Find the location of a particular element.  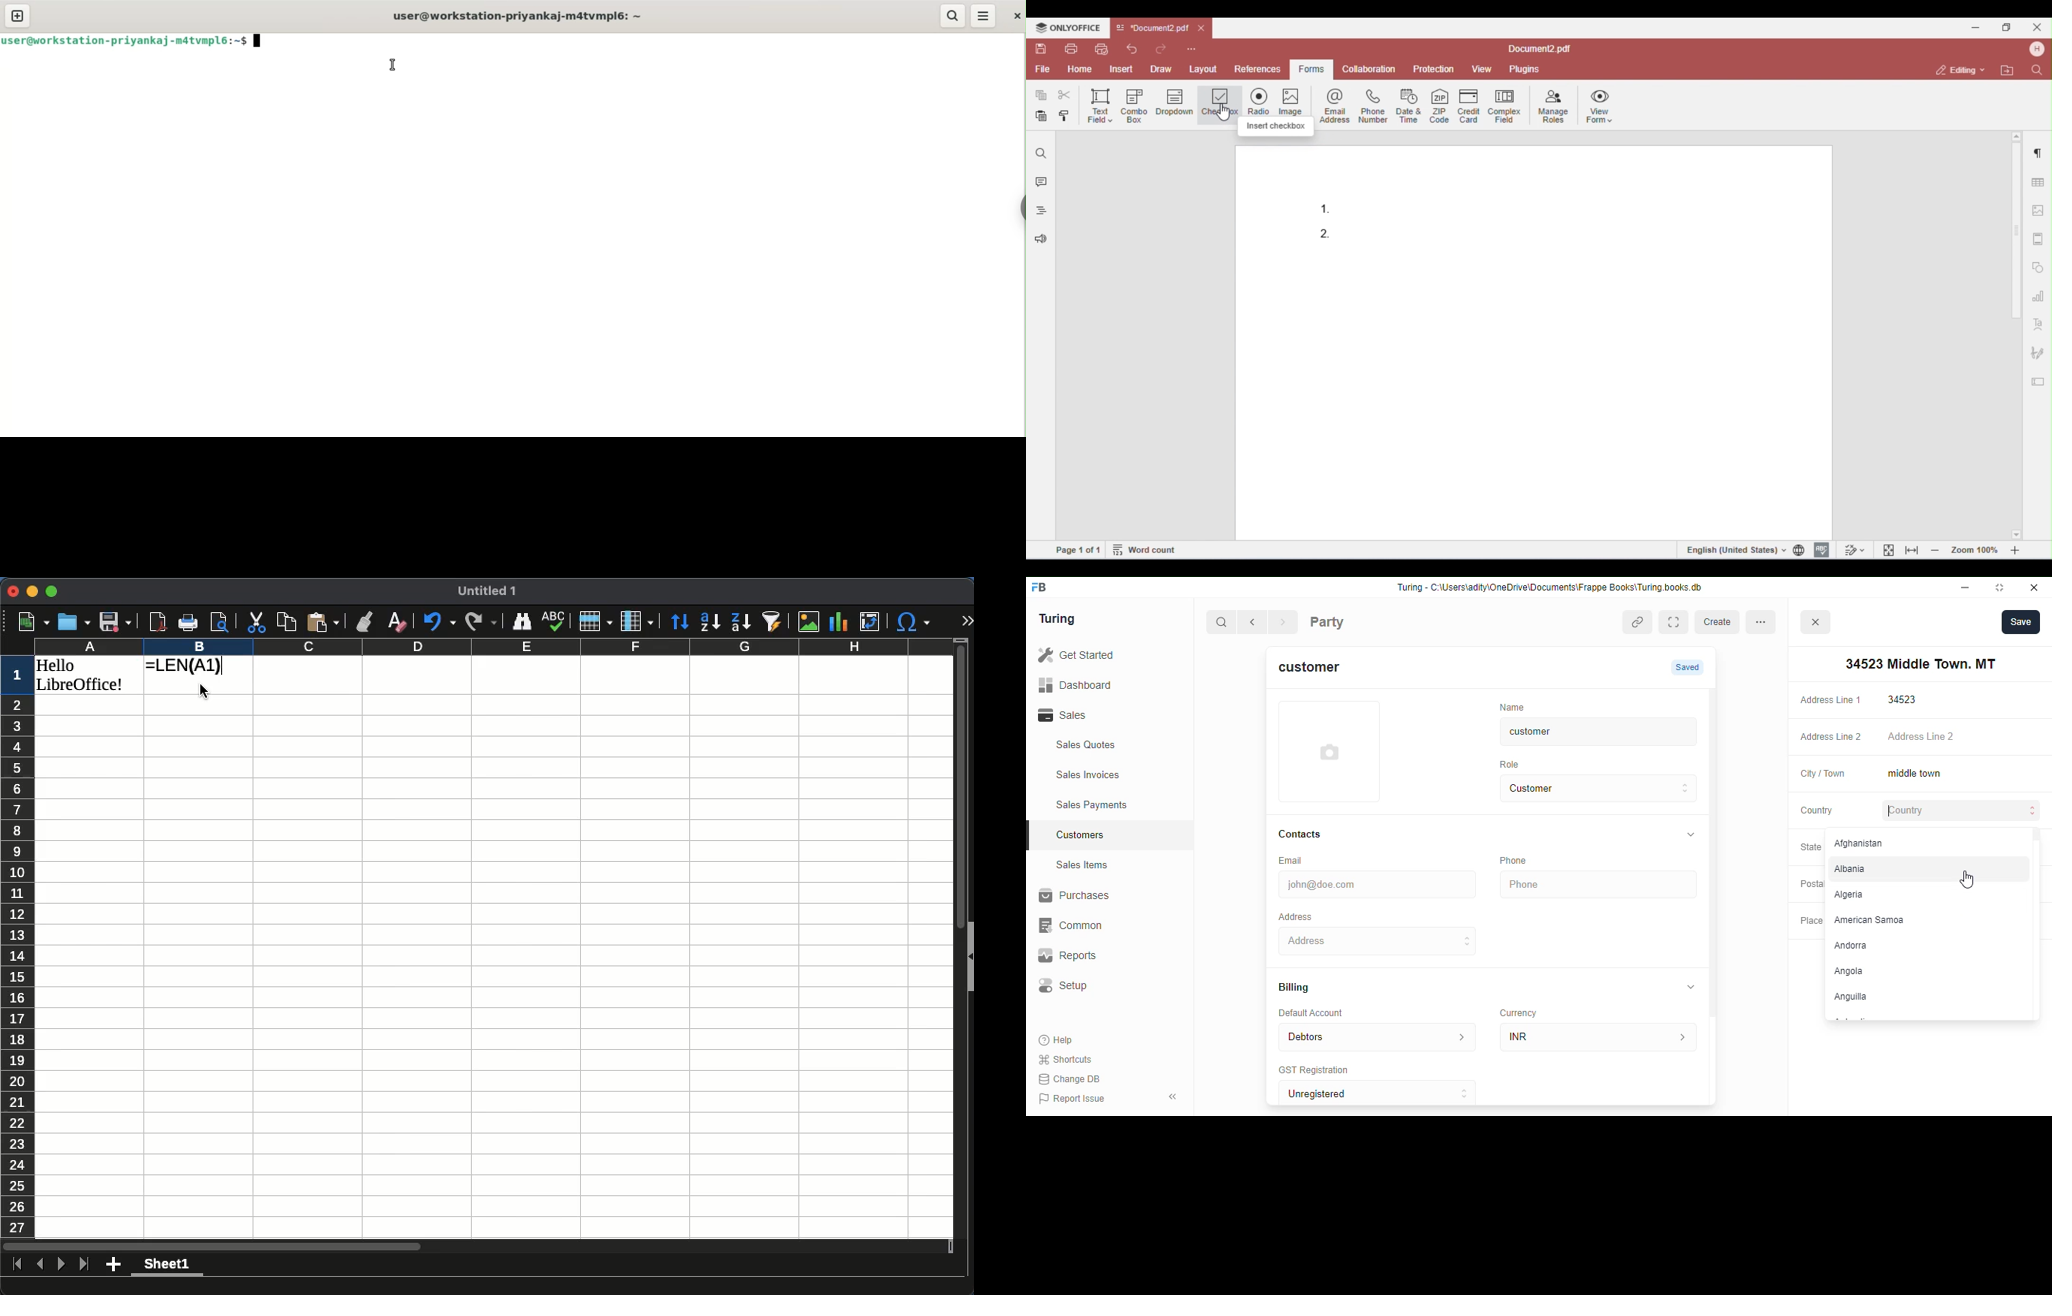

rows is located at coordinates (16, 948).